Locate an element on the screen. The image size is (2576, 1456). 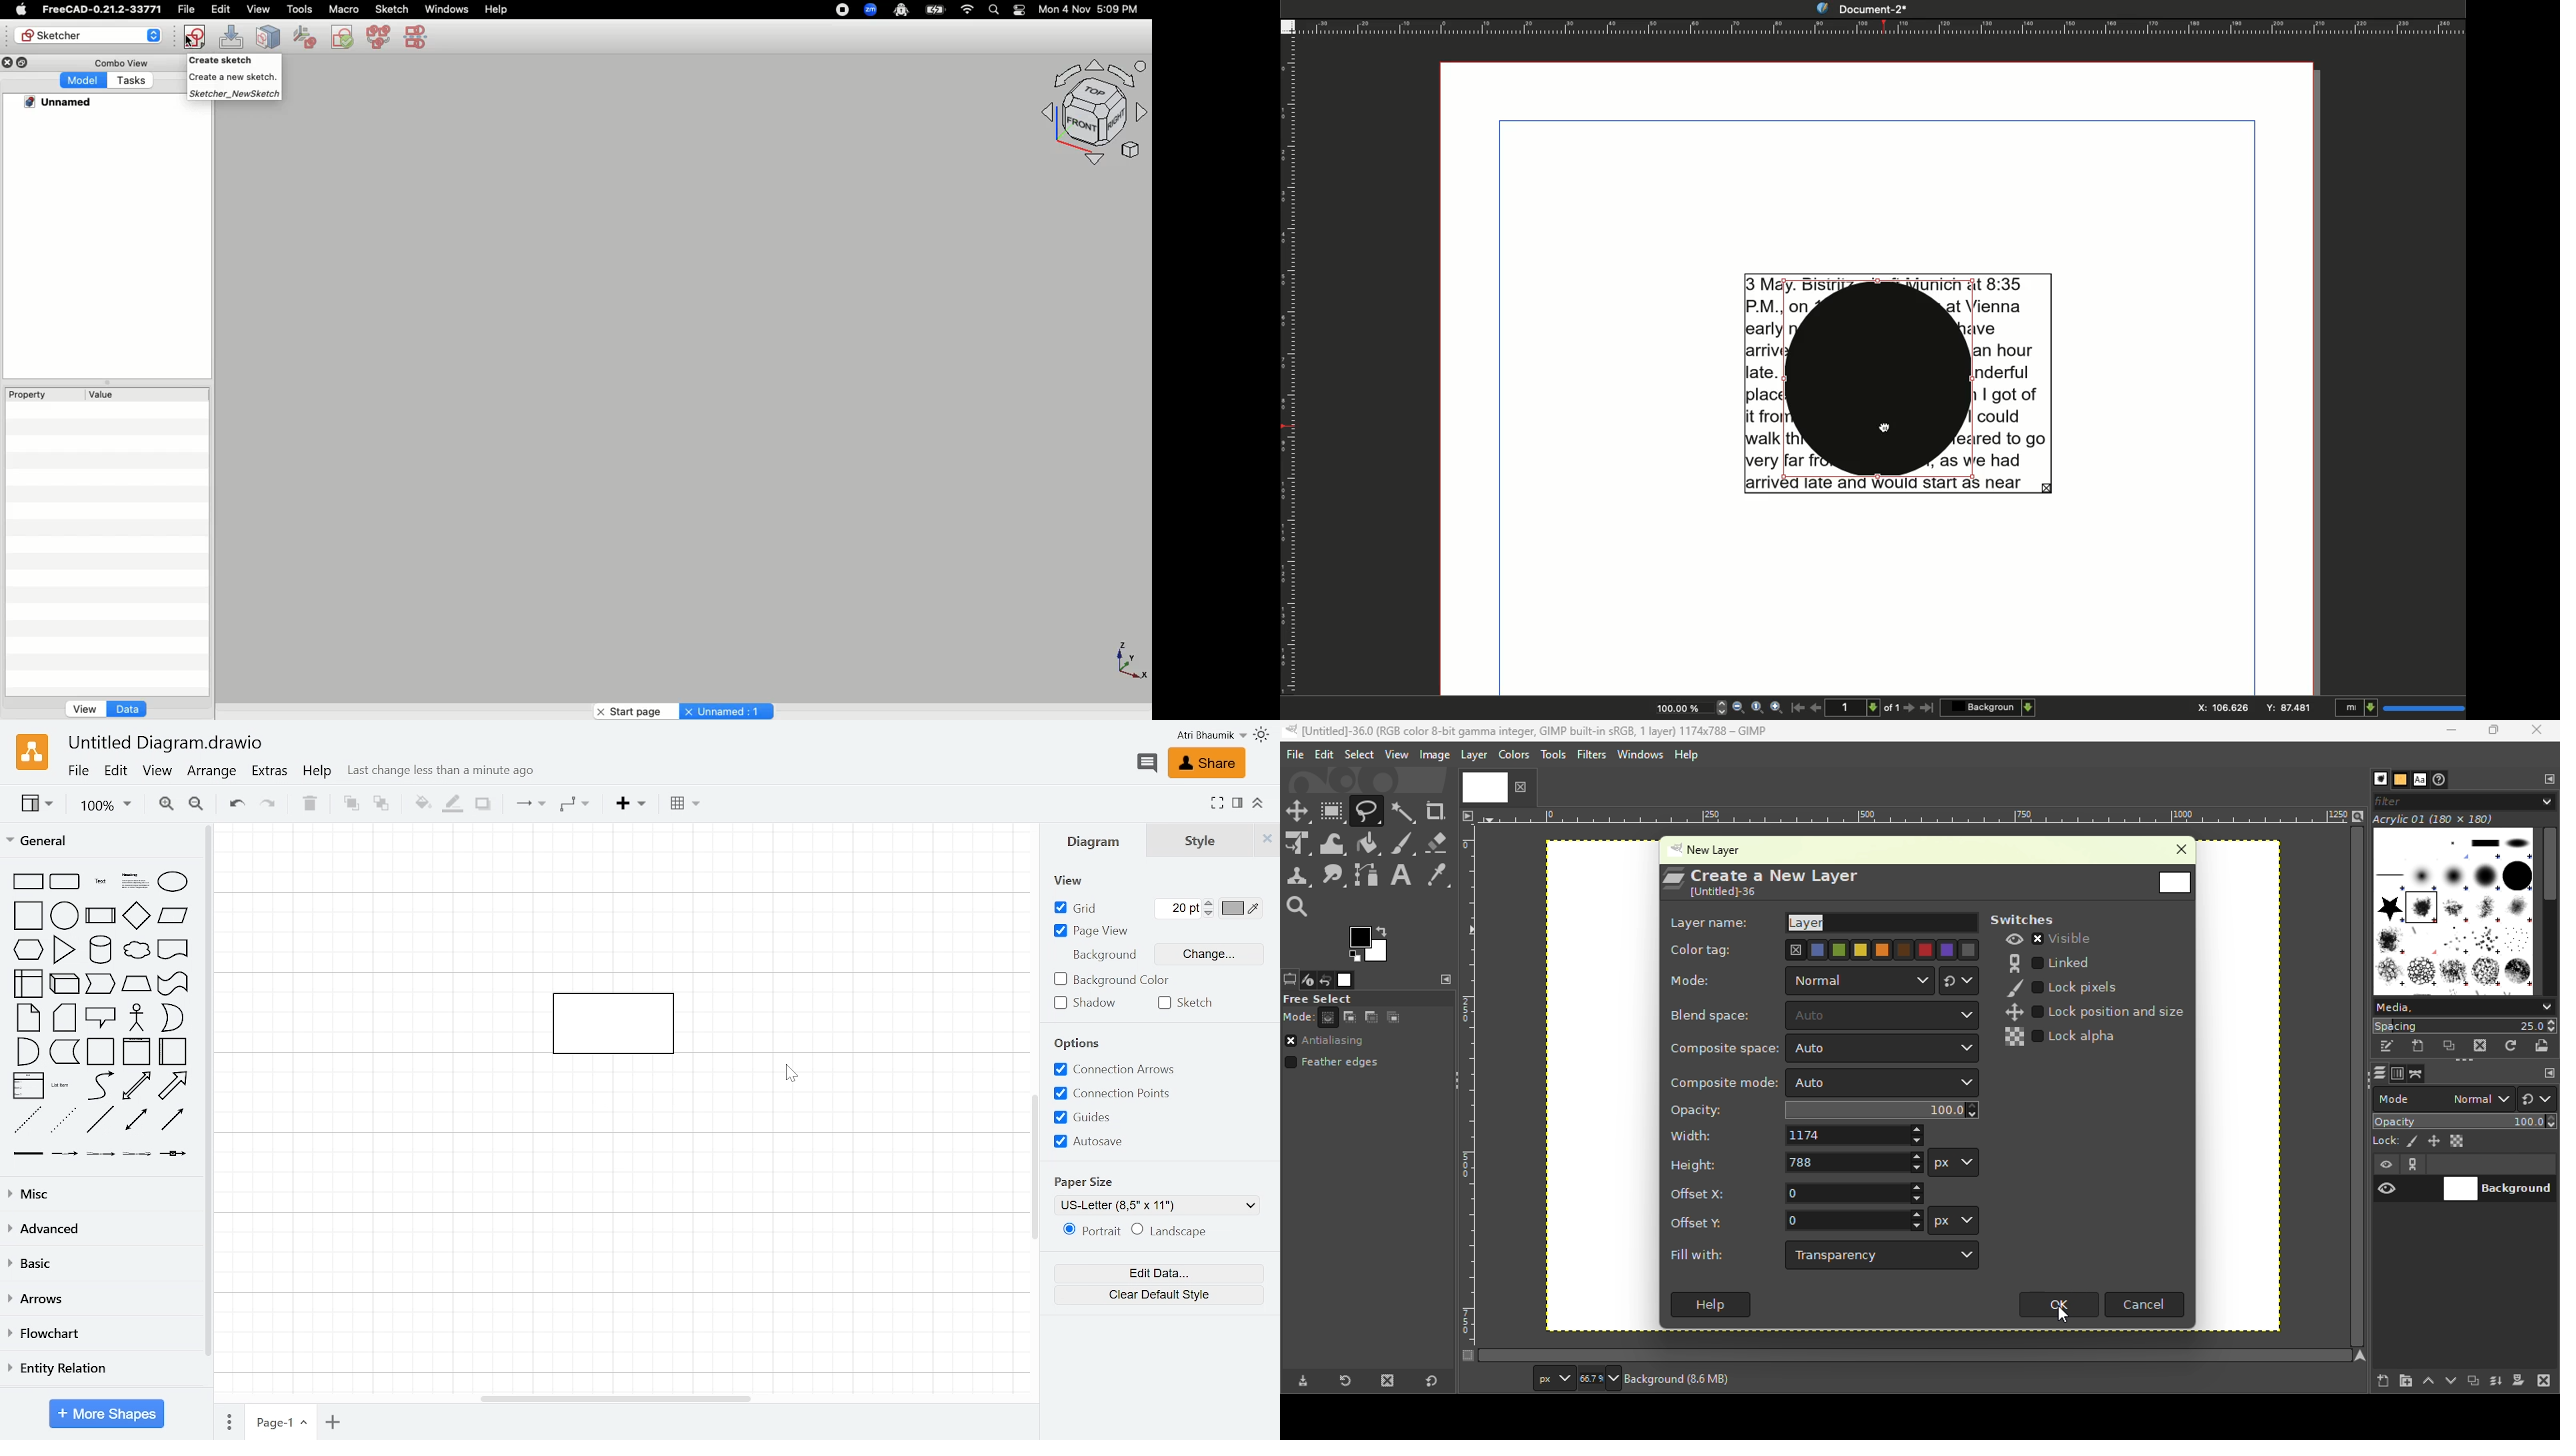
Current paper size is located at coordinates (1160, 1205).